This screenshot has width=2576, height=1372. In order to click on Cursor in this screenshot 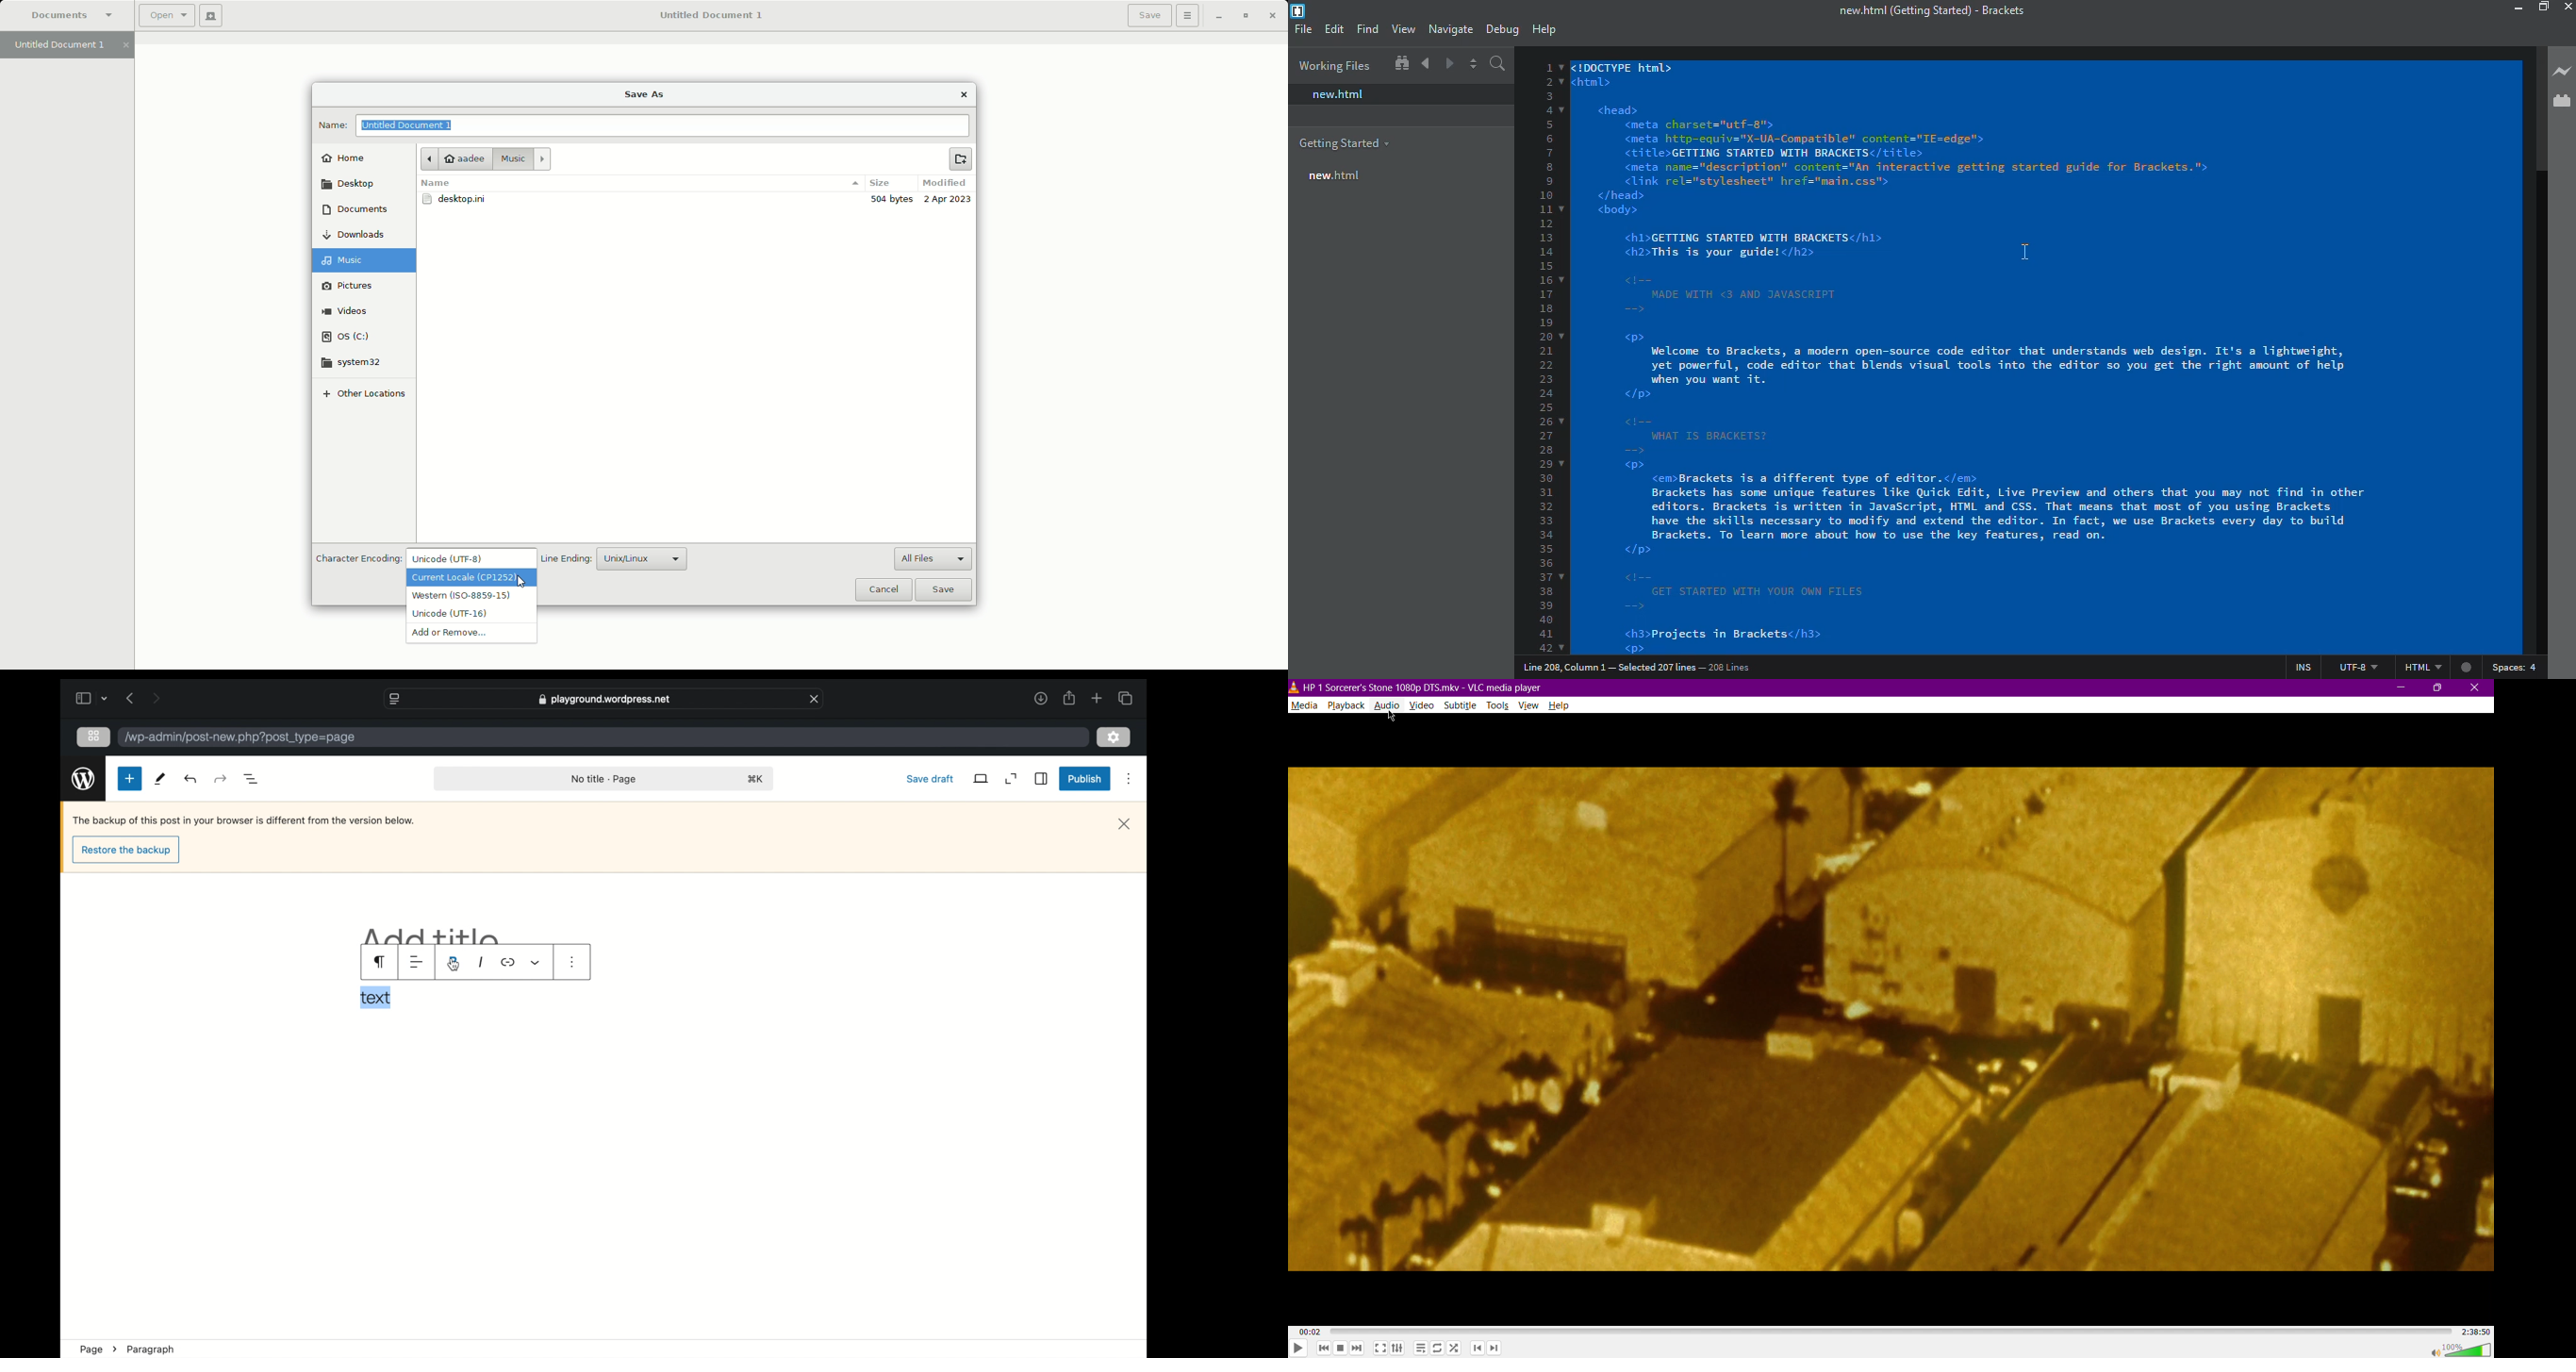, I will do `click(1392, 715)`.